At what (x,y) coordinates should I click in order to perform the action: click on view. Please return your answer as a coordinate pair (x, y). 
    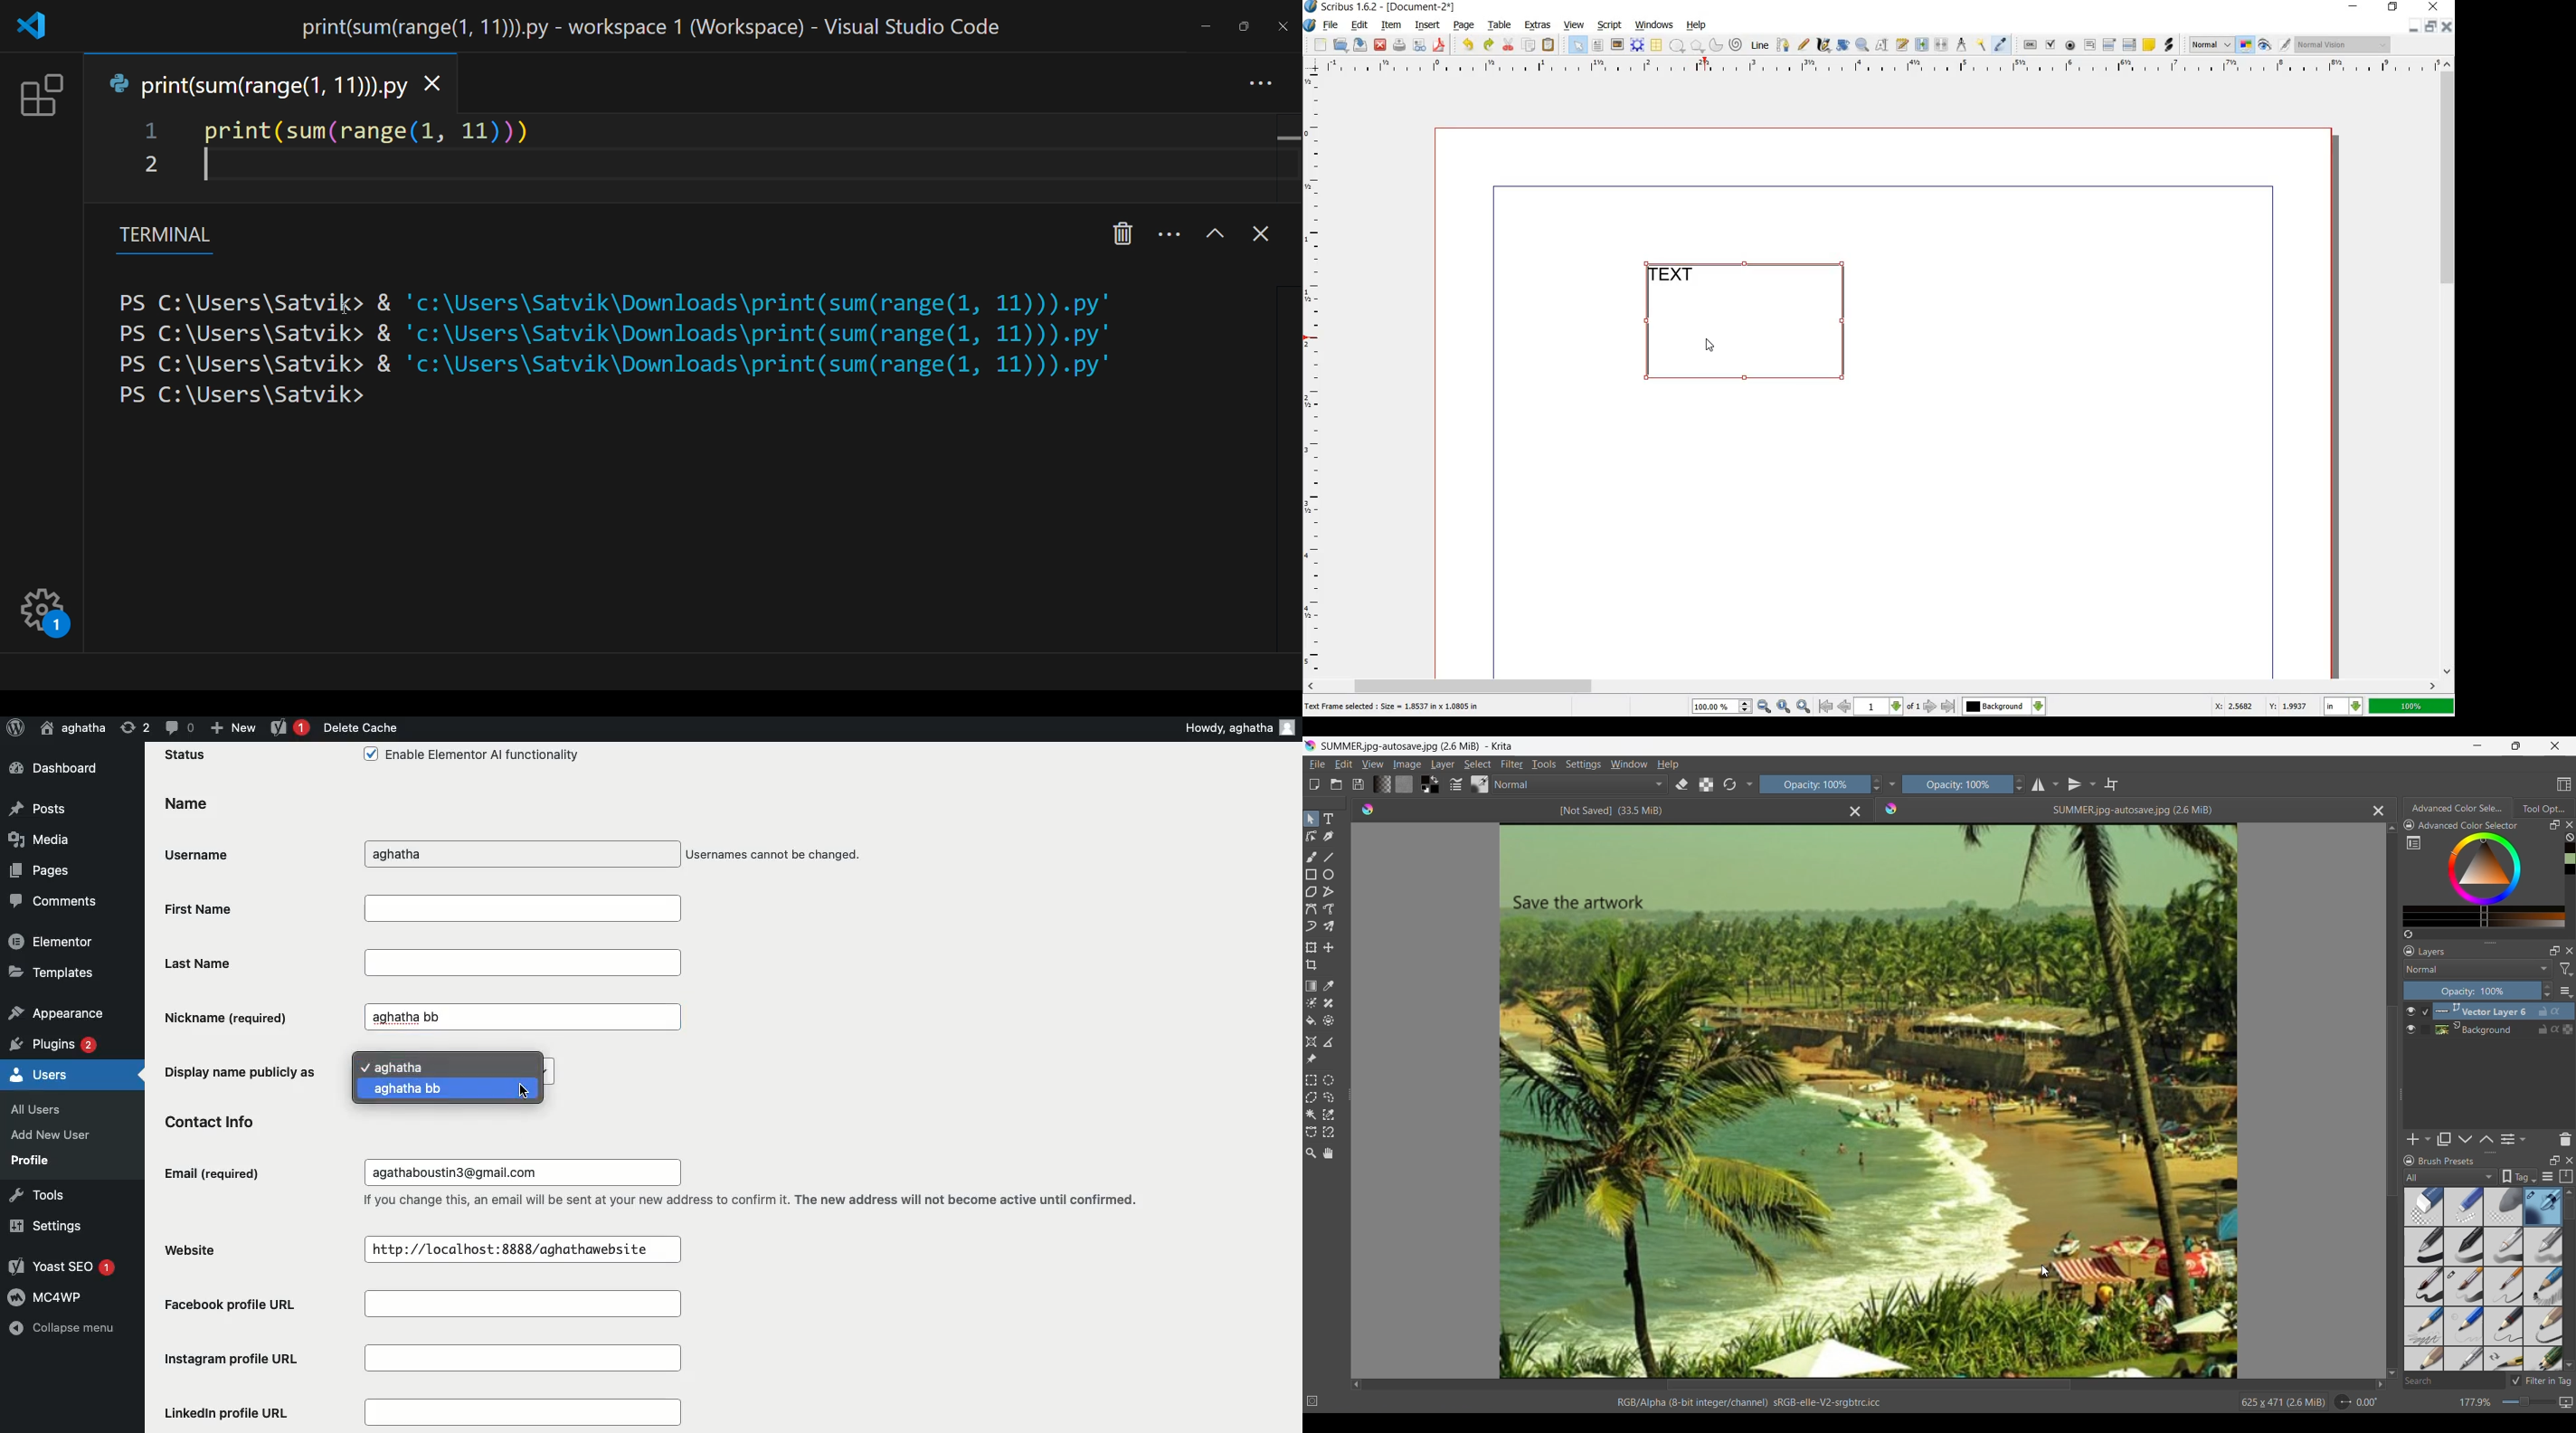
    Looking at the image, I should click on (1575, 25).